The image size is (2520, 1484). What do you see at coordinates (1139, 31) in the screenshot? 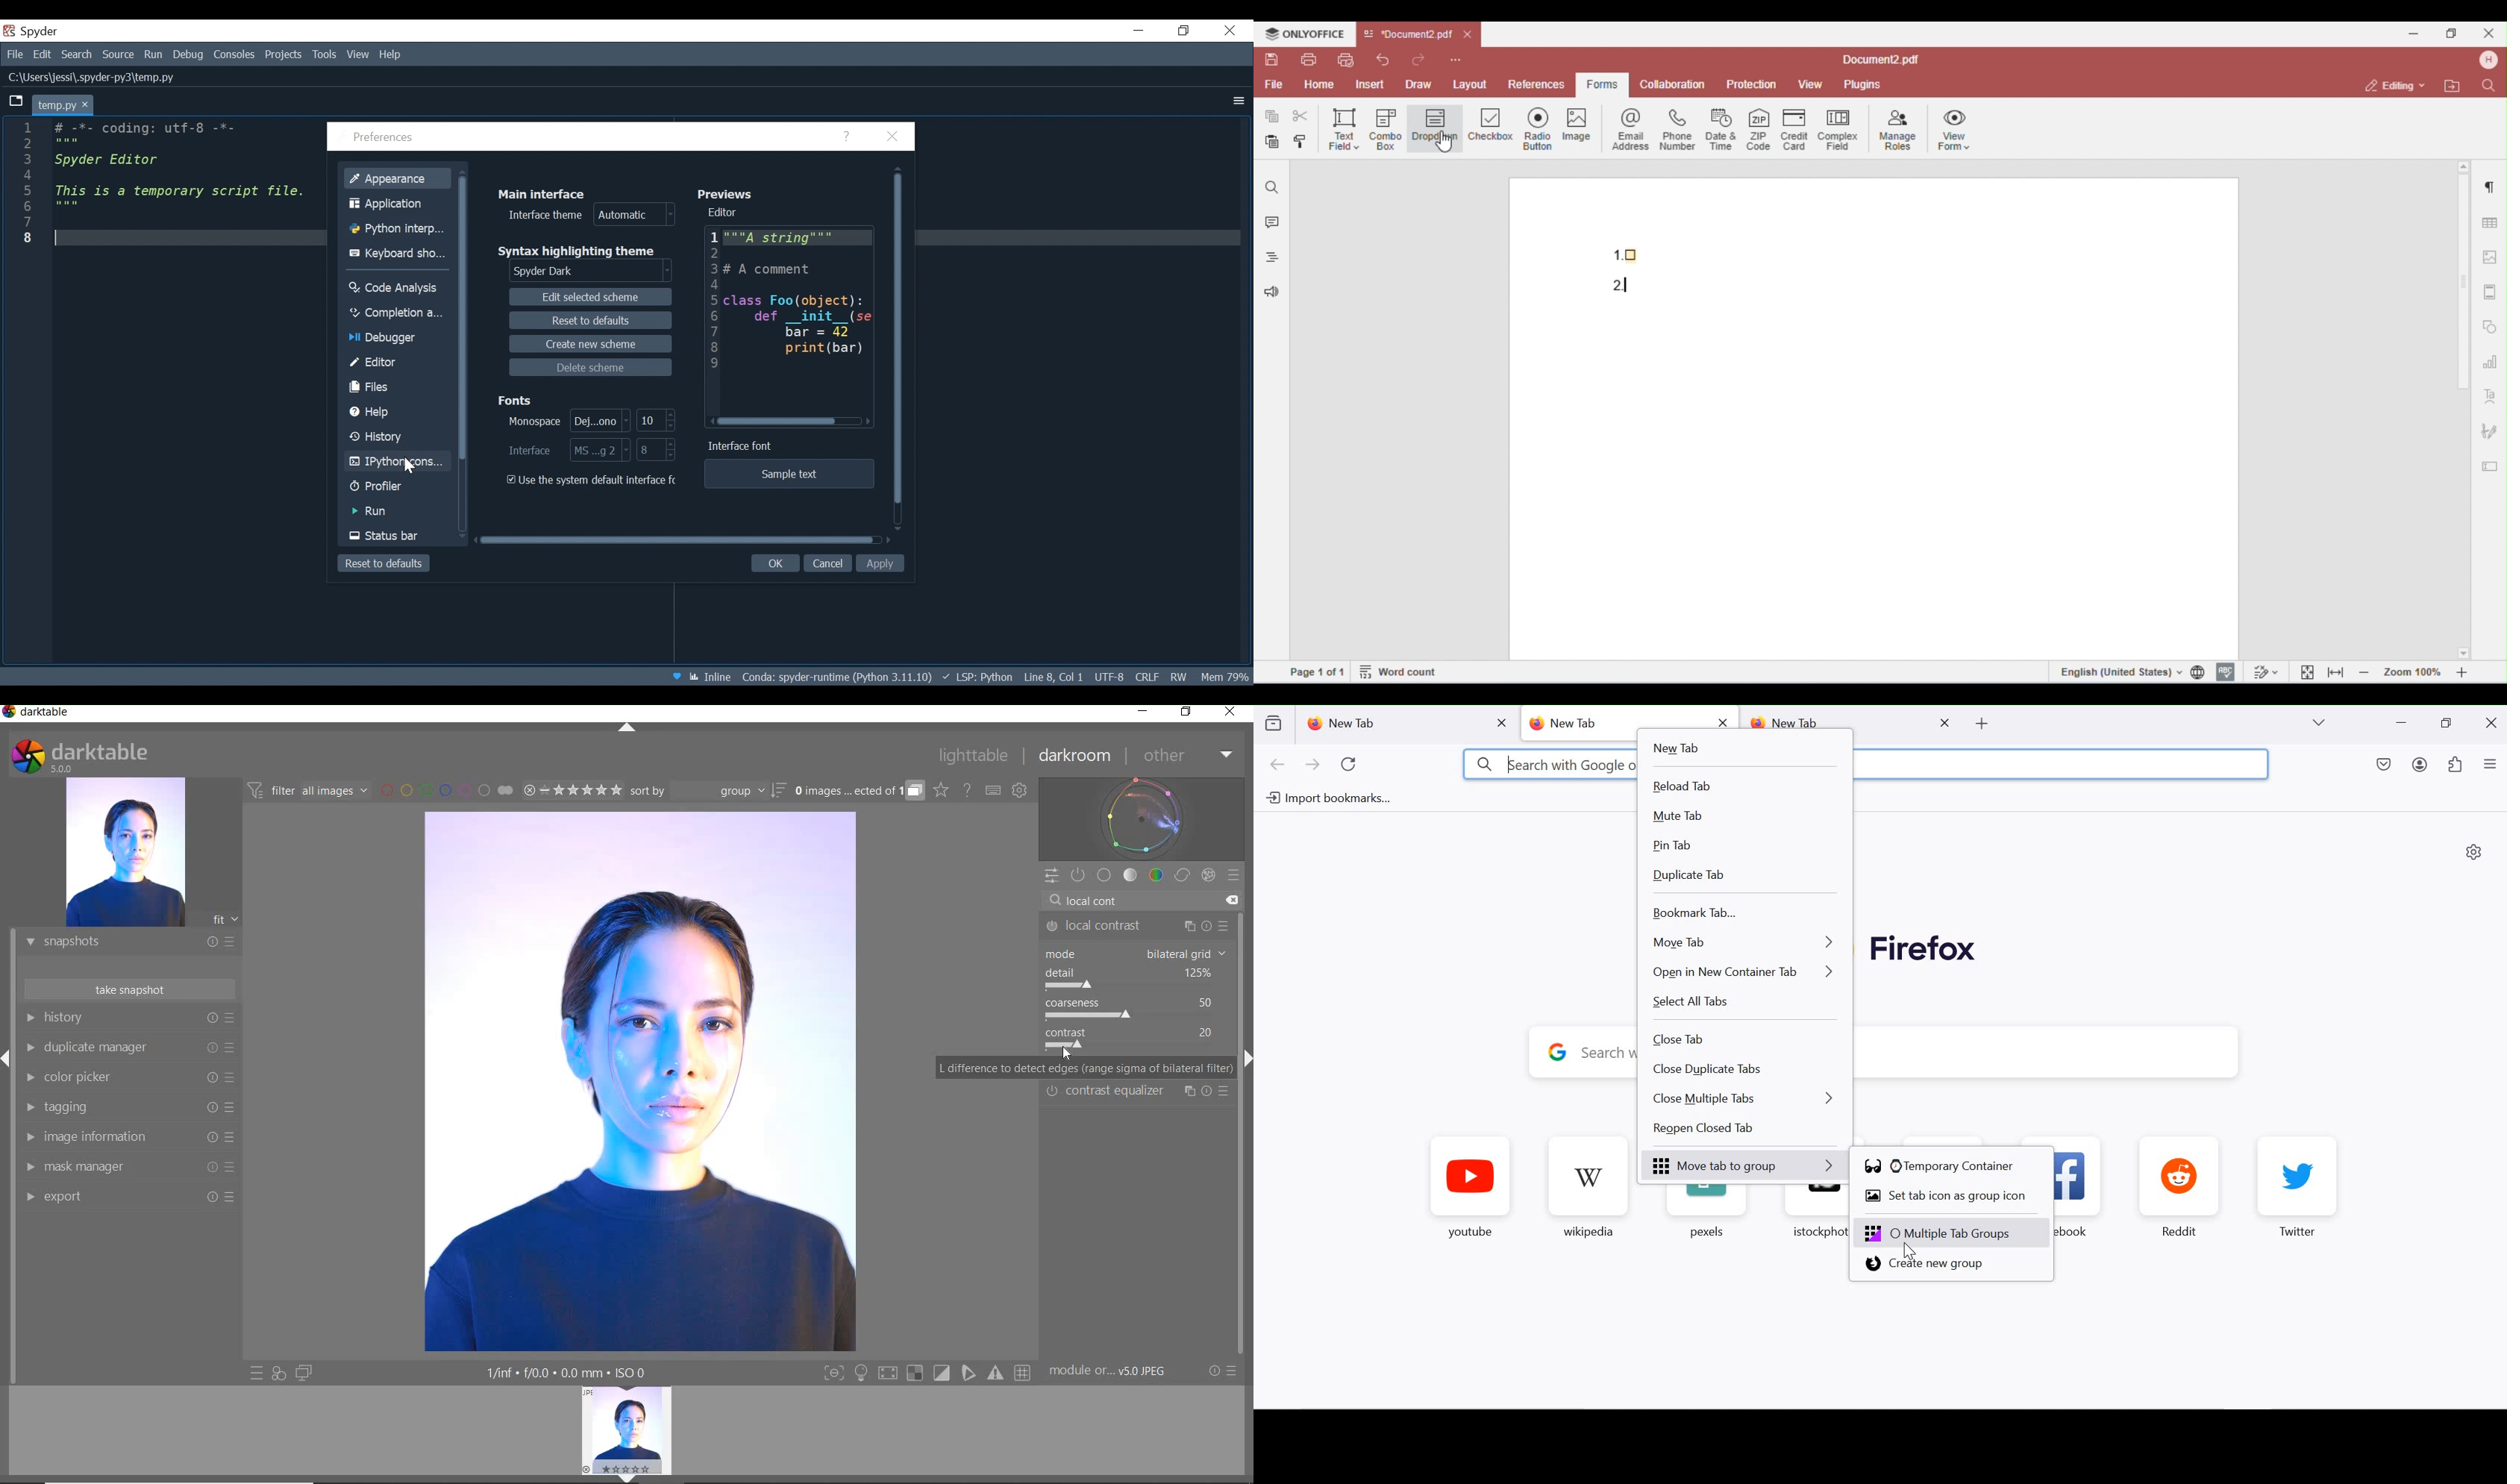
I see `` at bounding box center [1139, 31].